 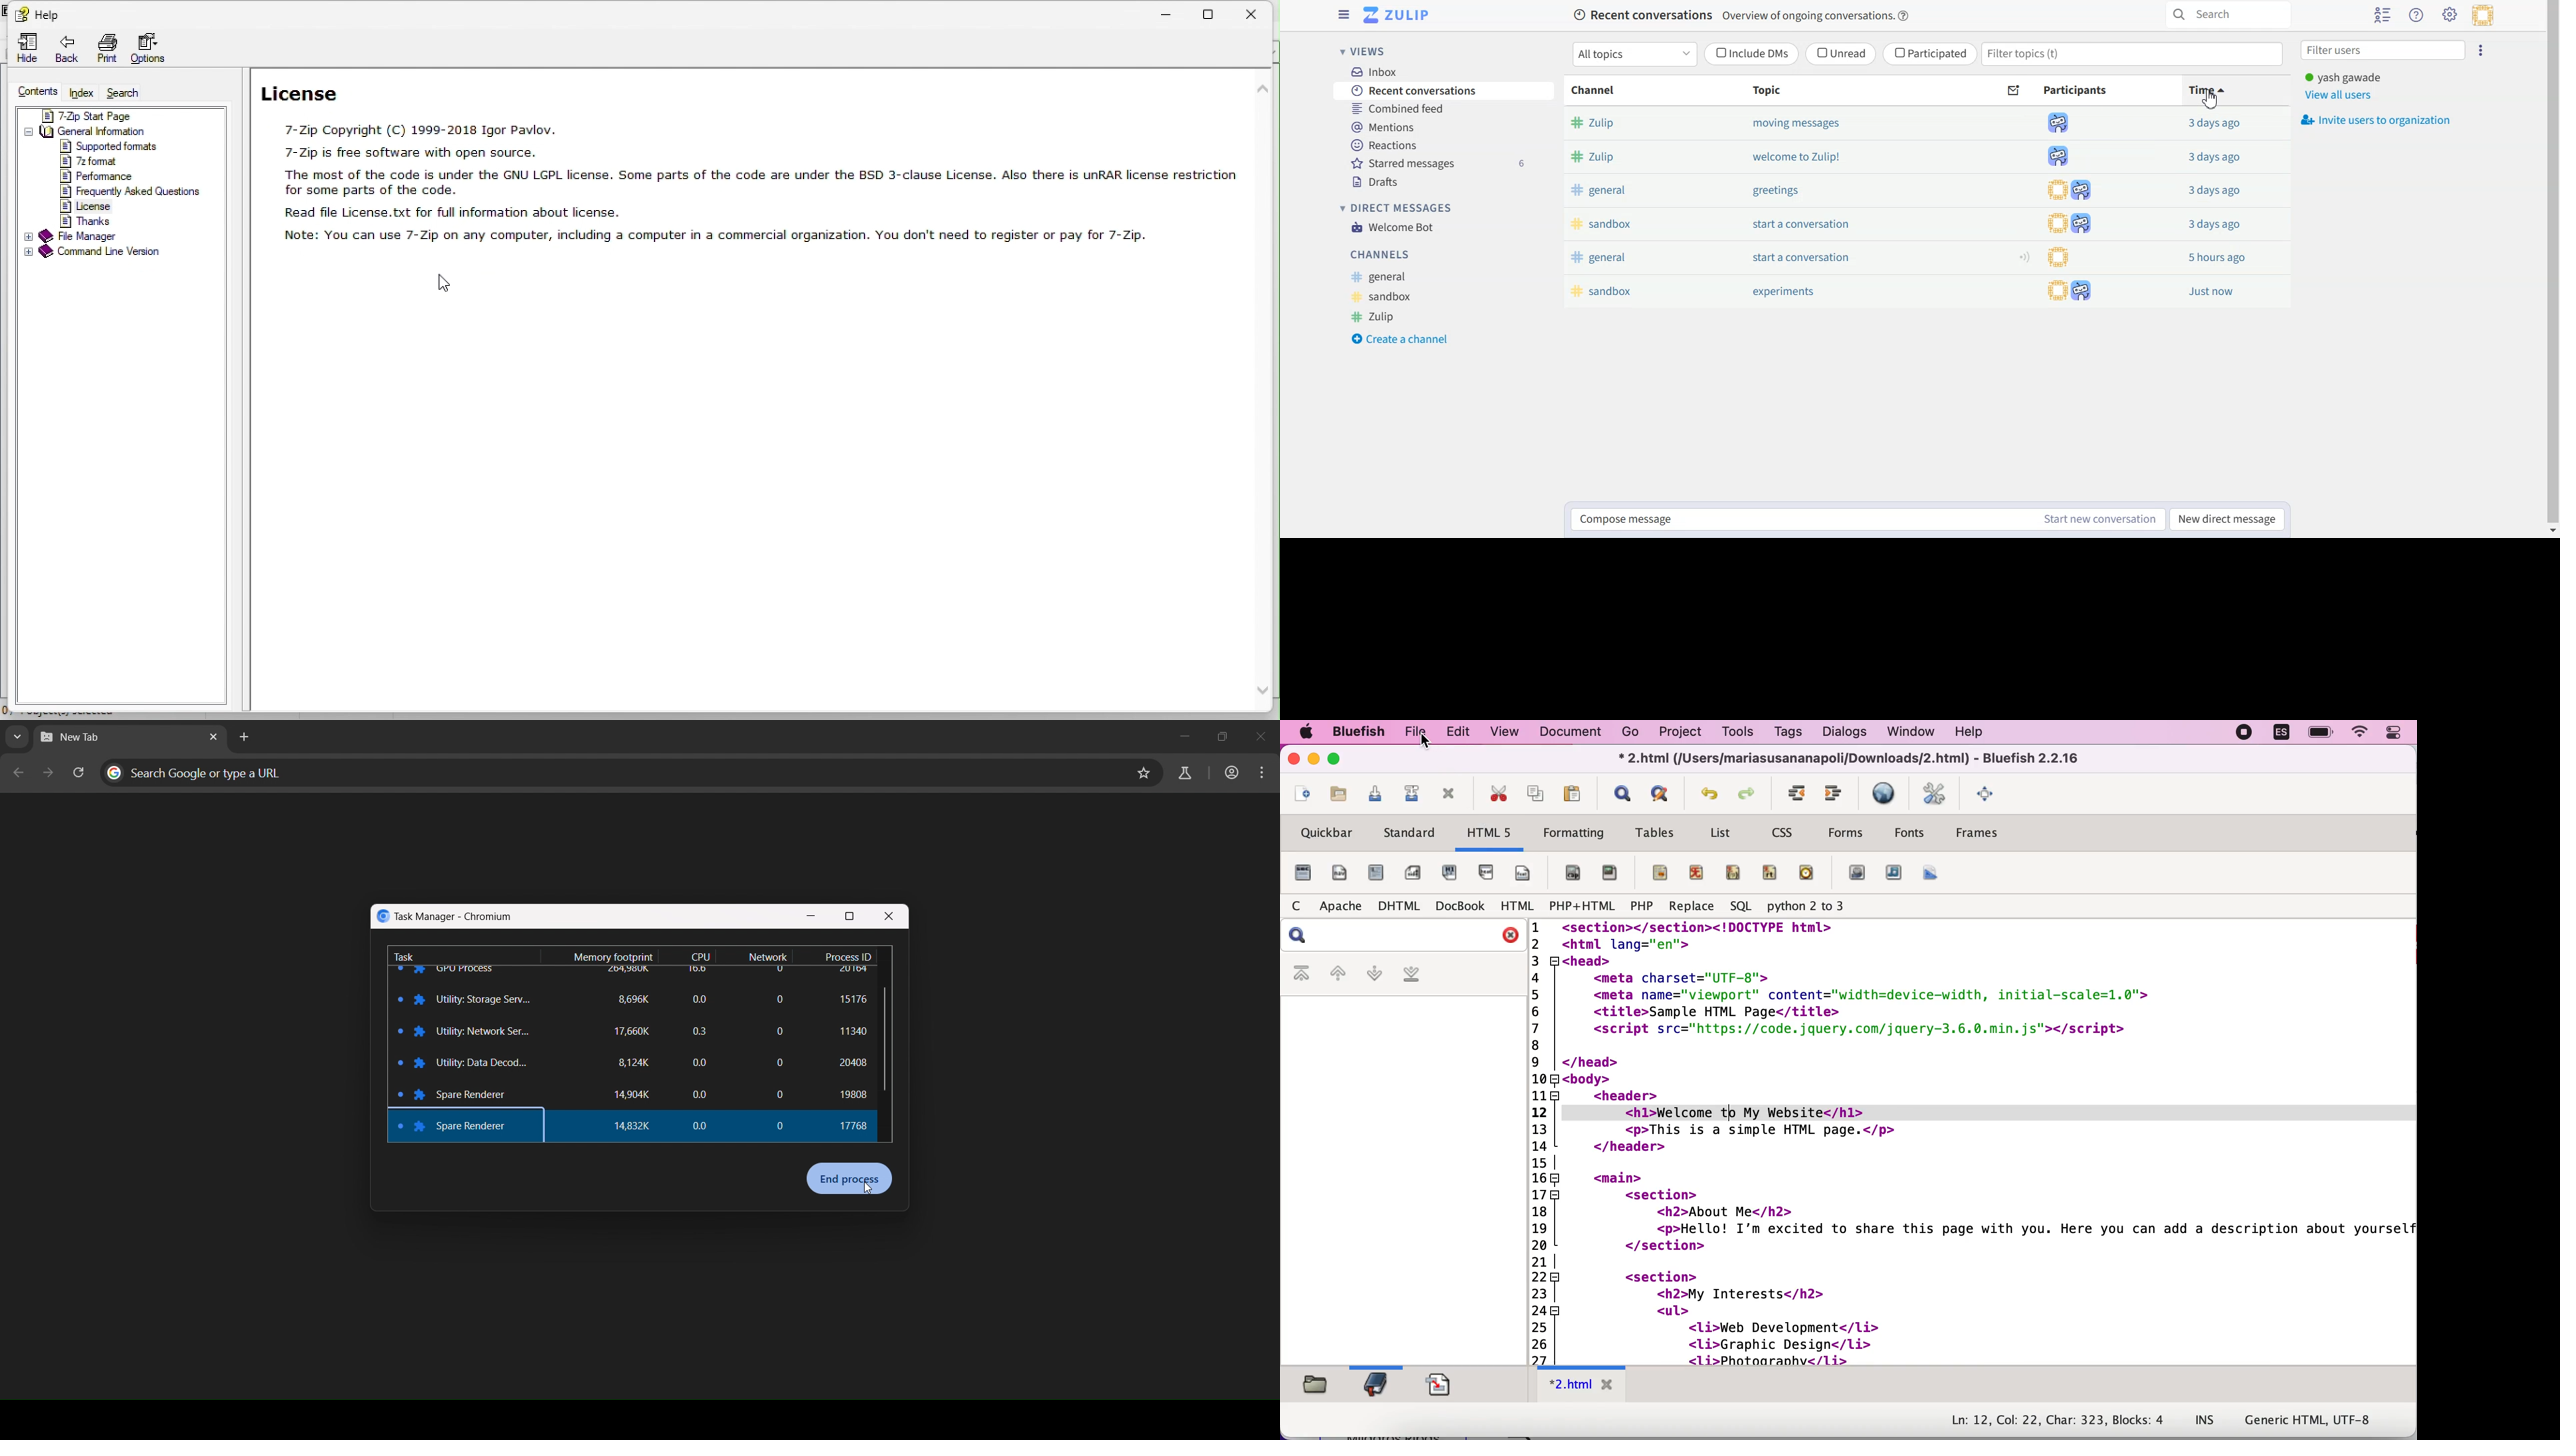 I want to click on Zulip welcome to Zulip!, so click(x=1719, y=158).